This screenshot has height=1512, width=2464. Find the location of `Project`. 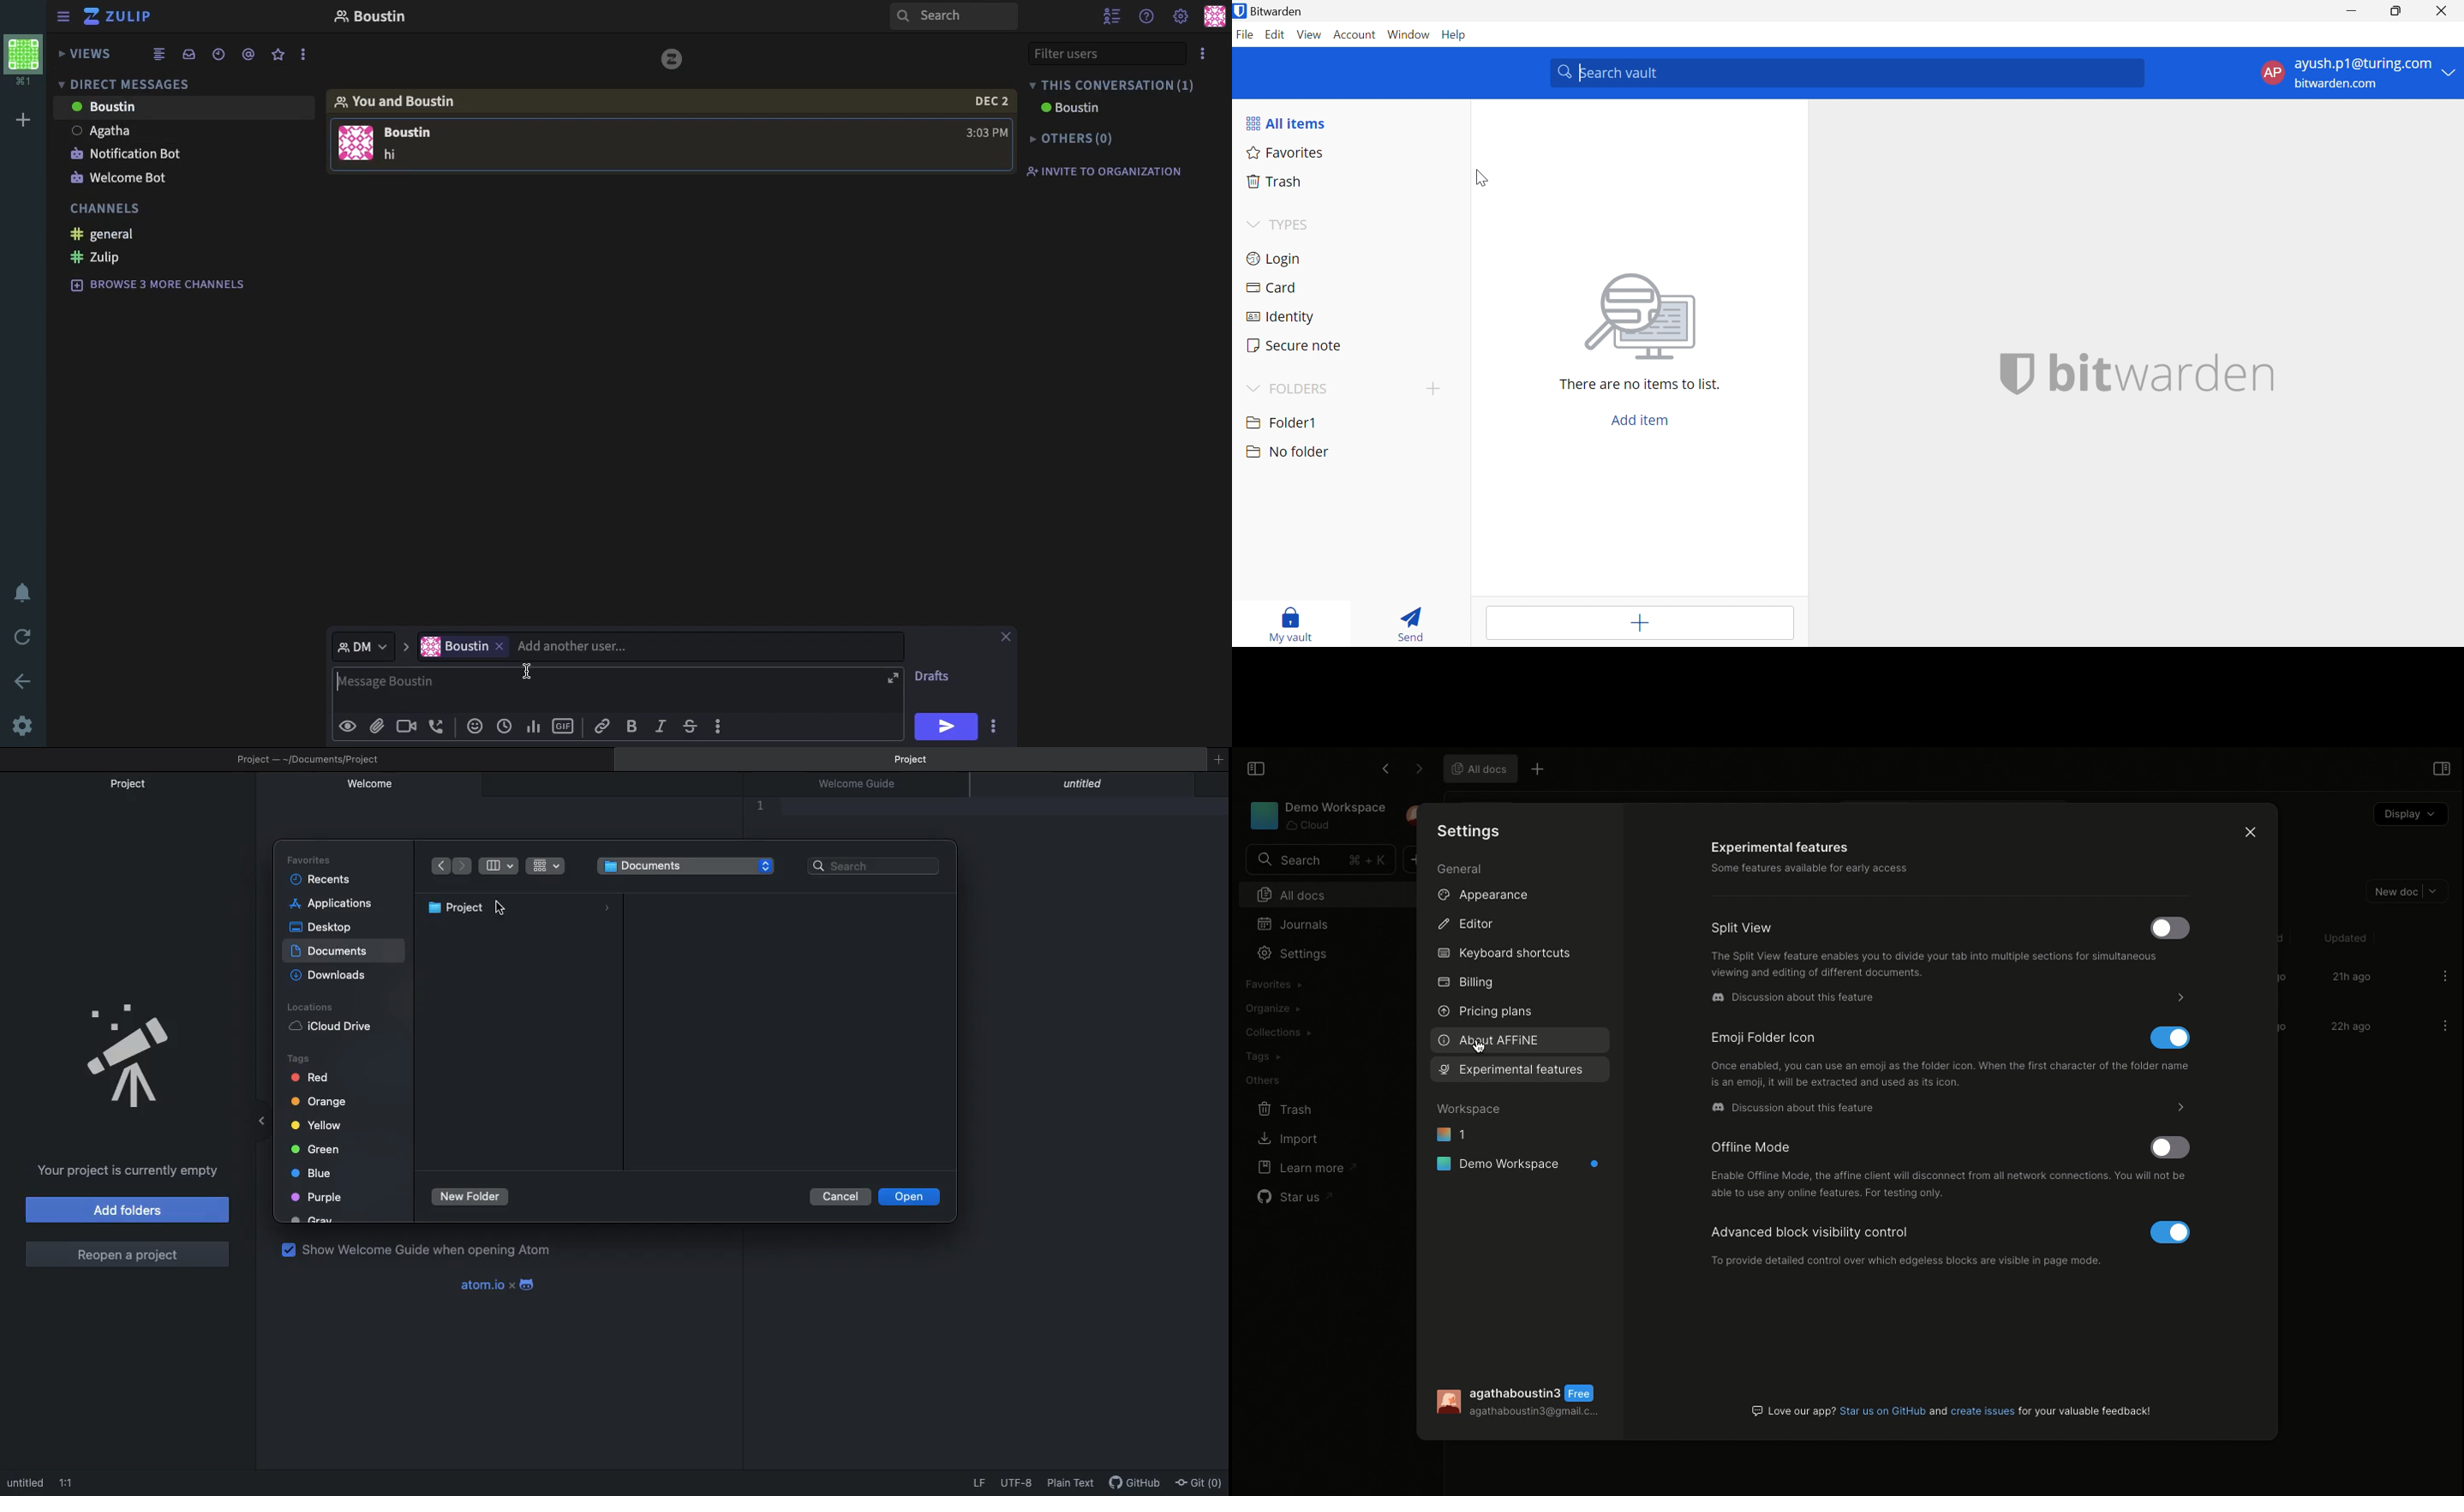

Project is located at coordinates (310, 760).